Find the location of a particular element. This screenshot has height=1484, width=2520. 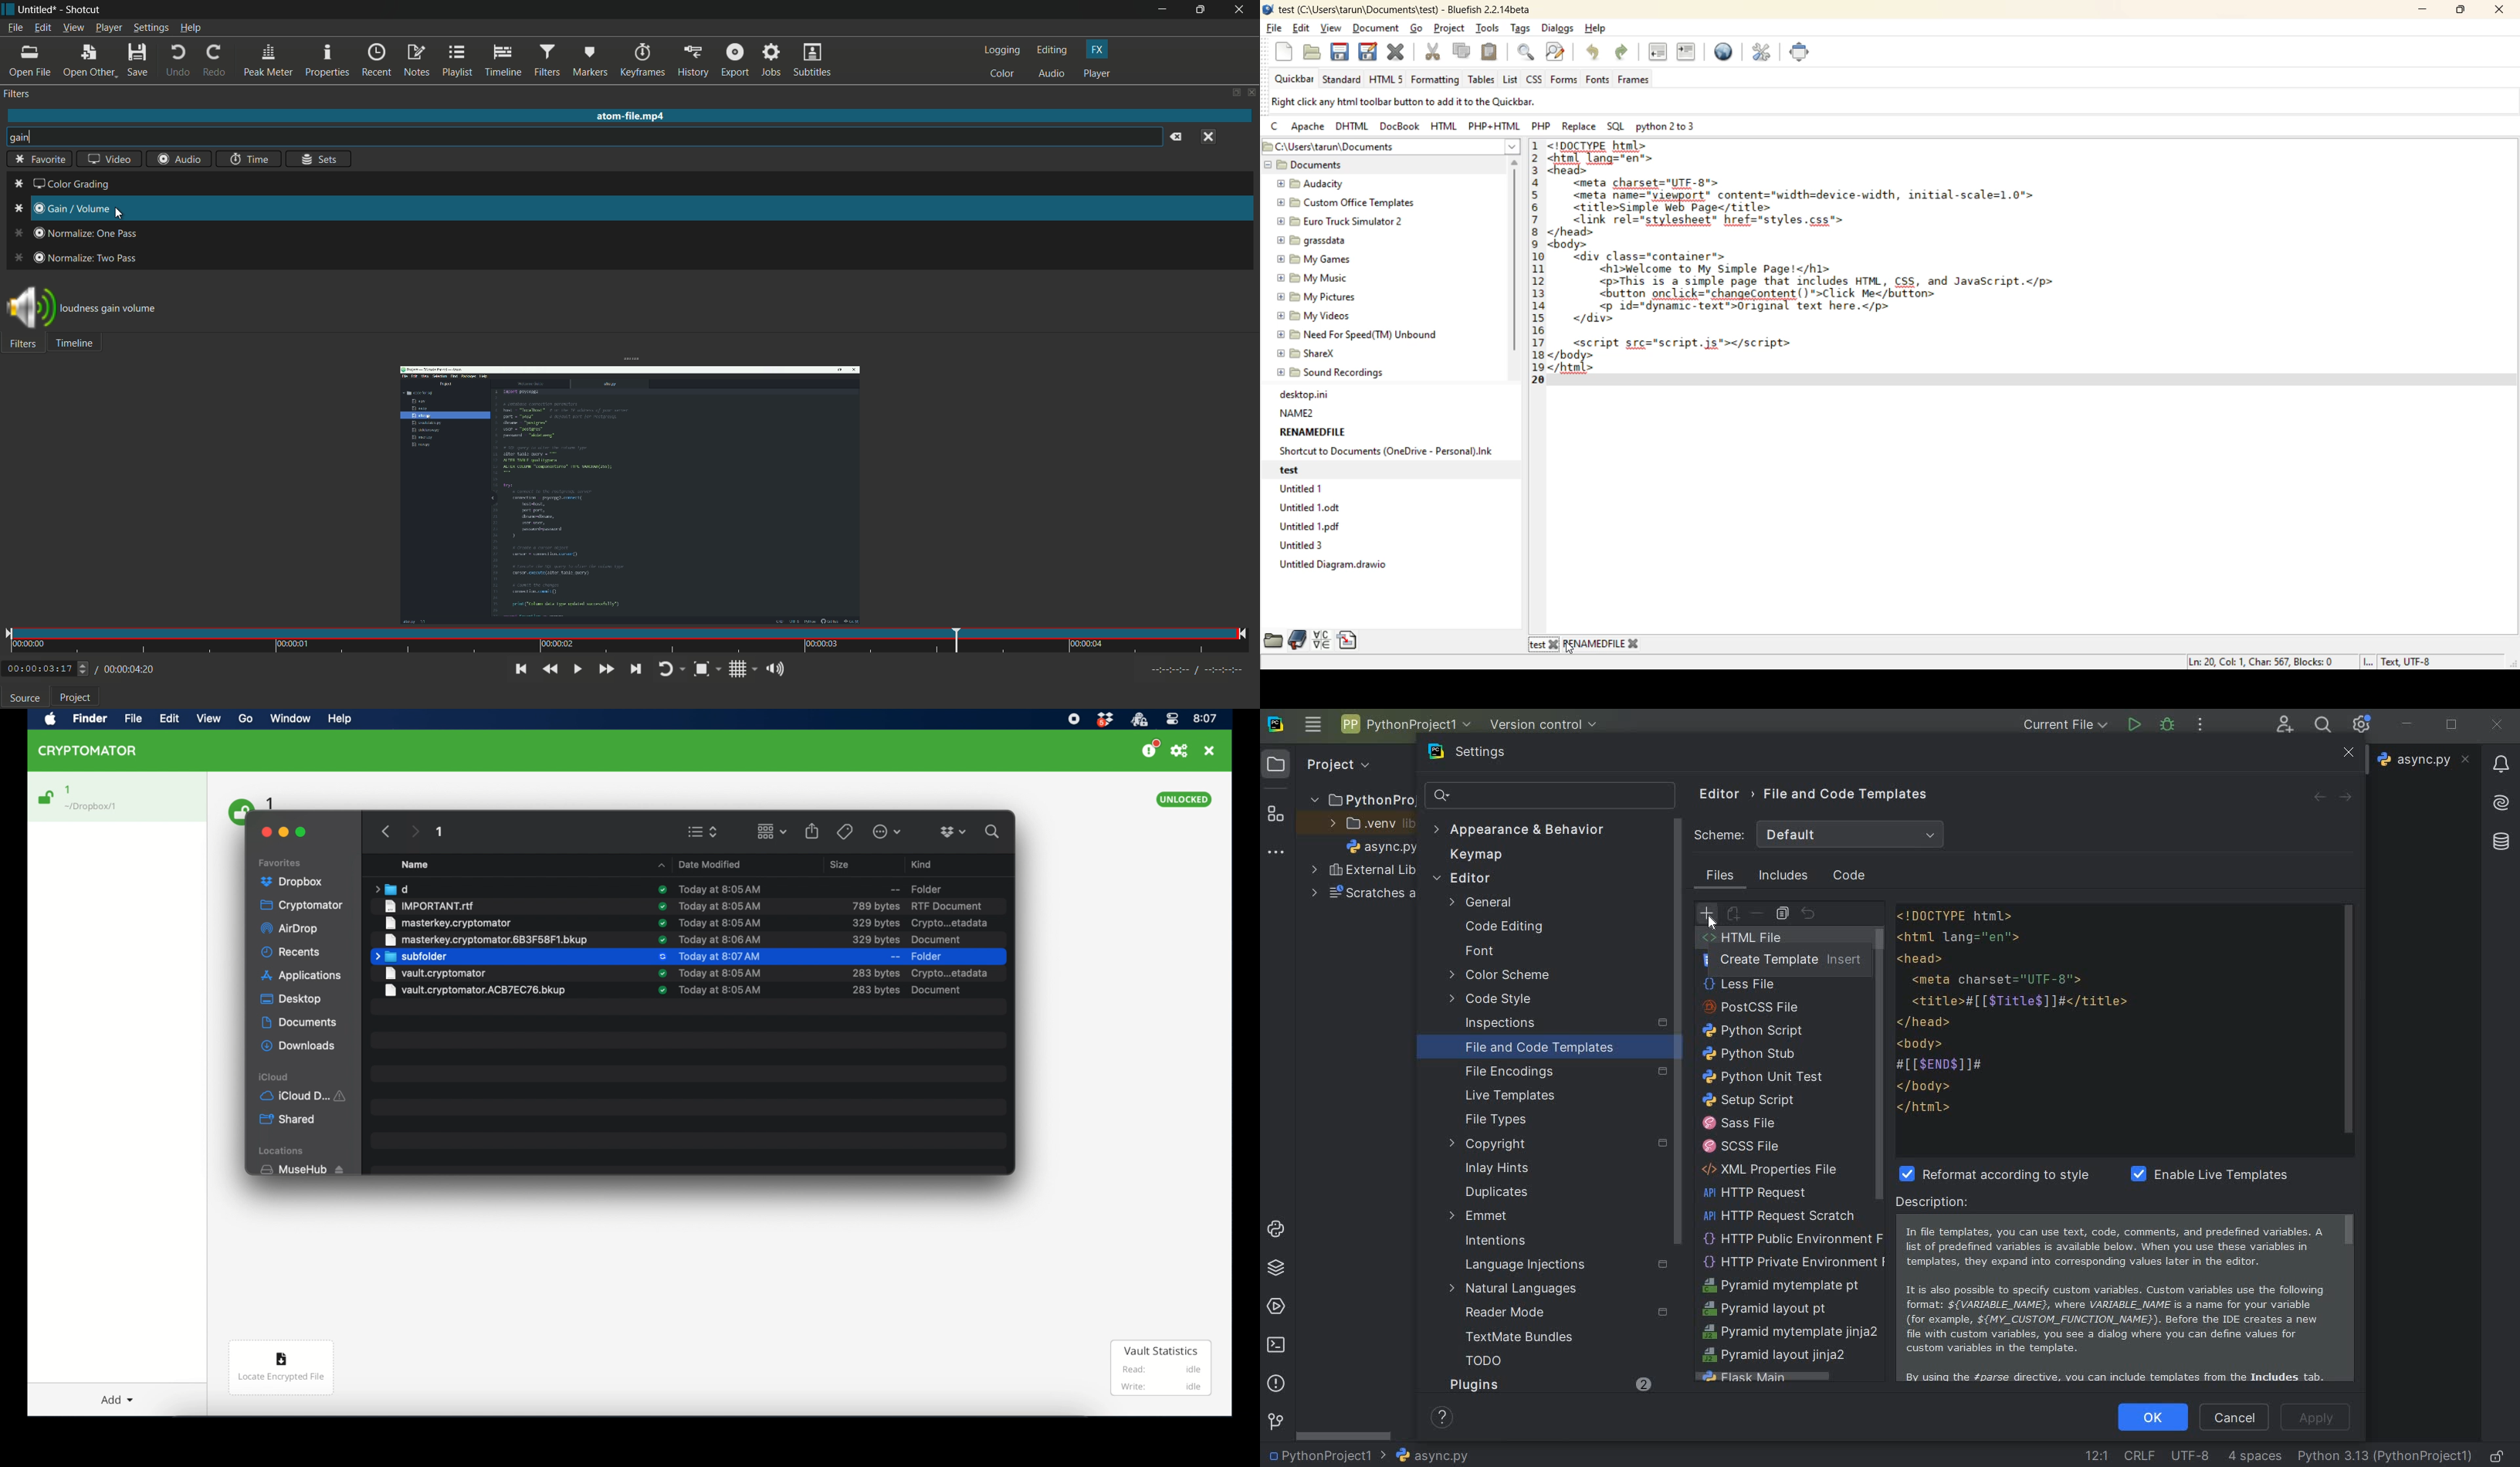

close panel is located at coordinates (1251, 92).